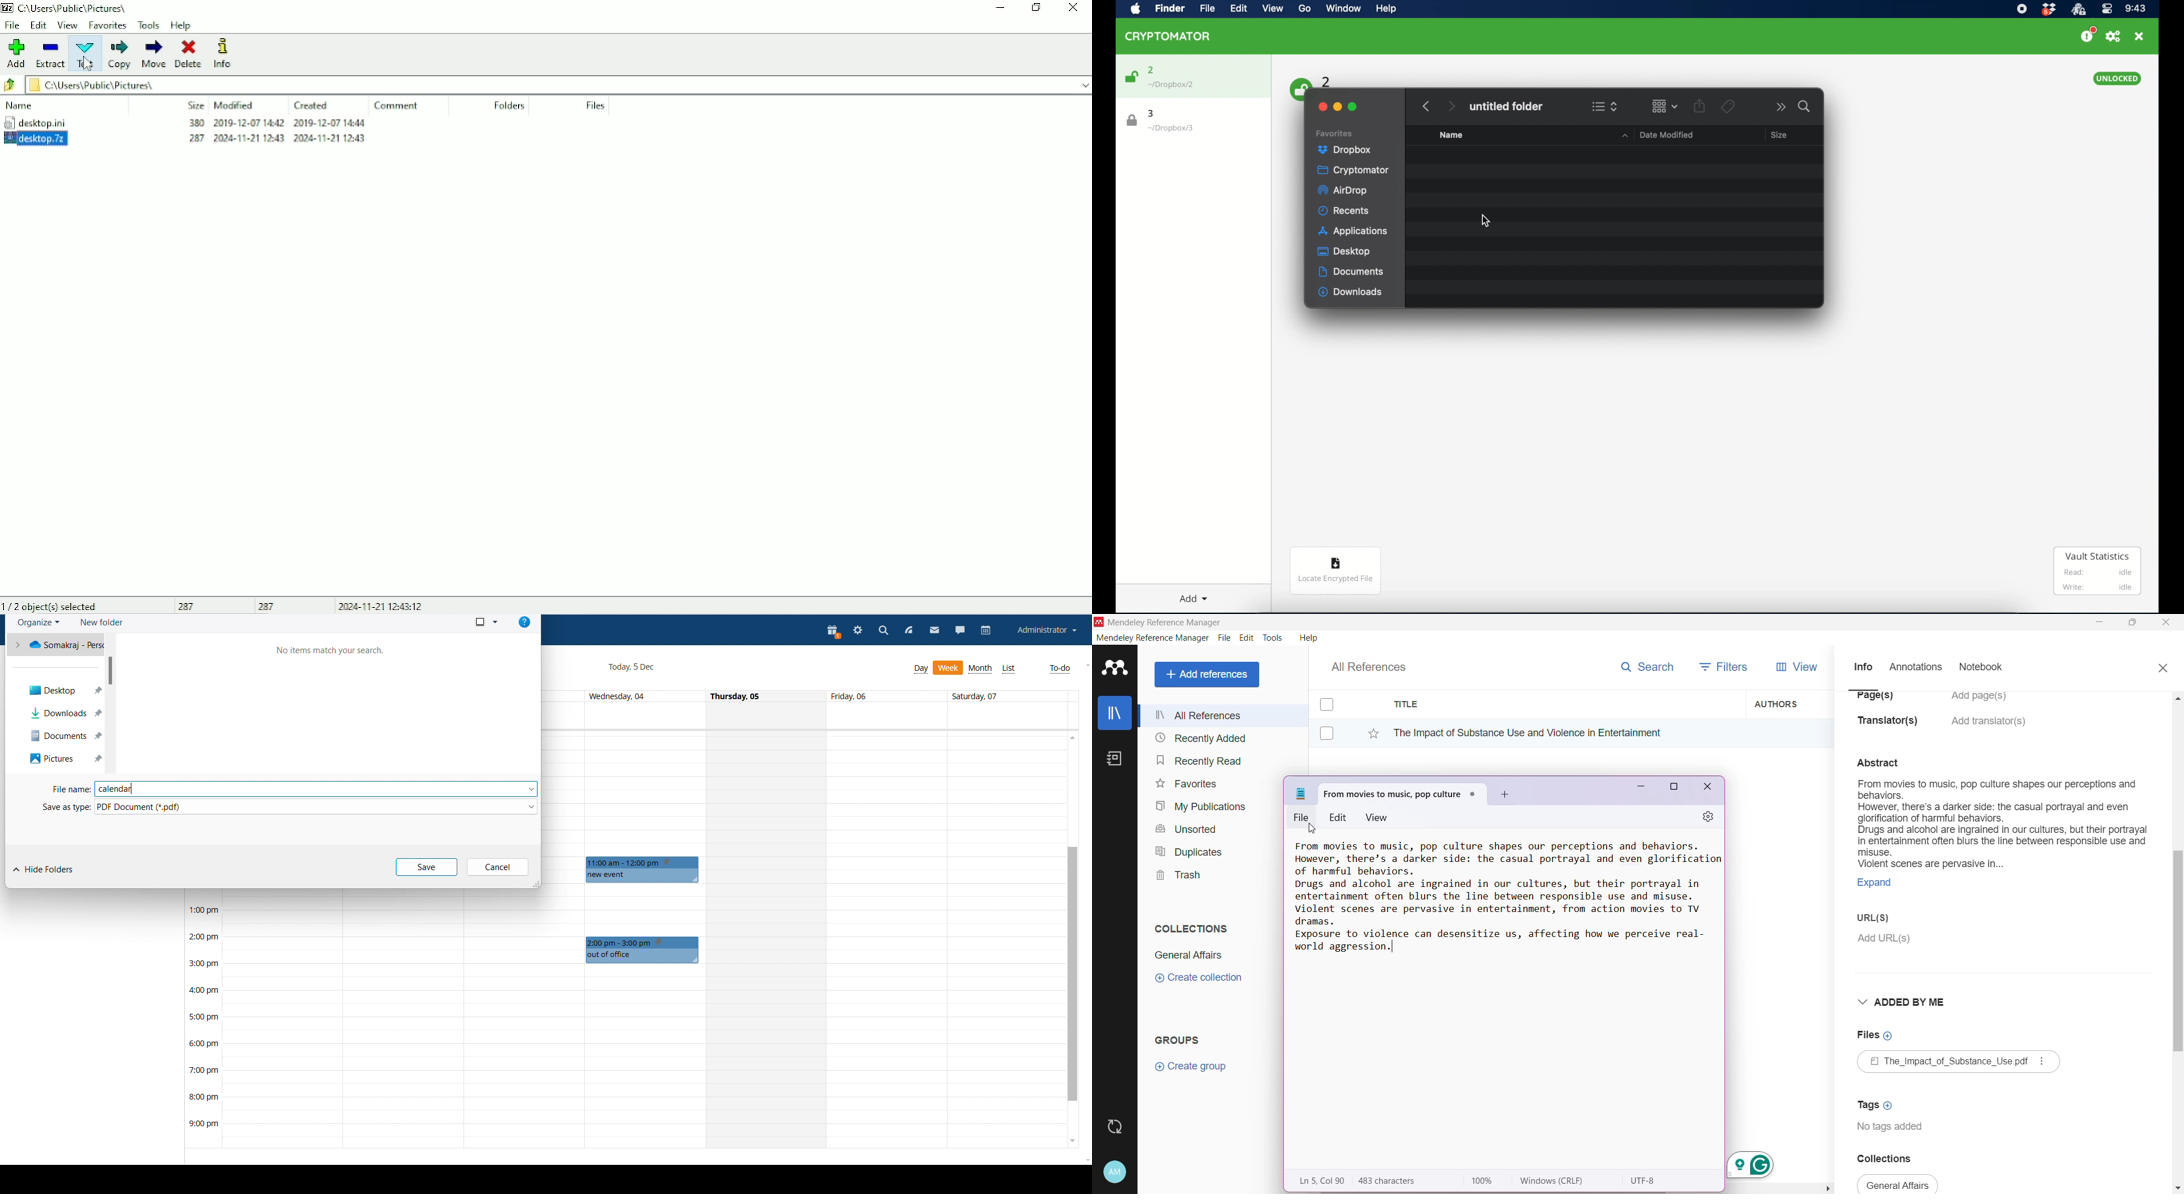  I want to click on dropbox icon, so click(2049, 10).